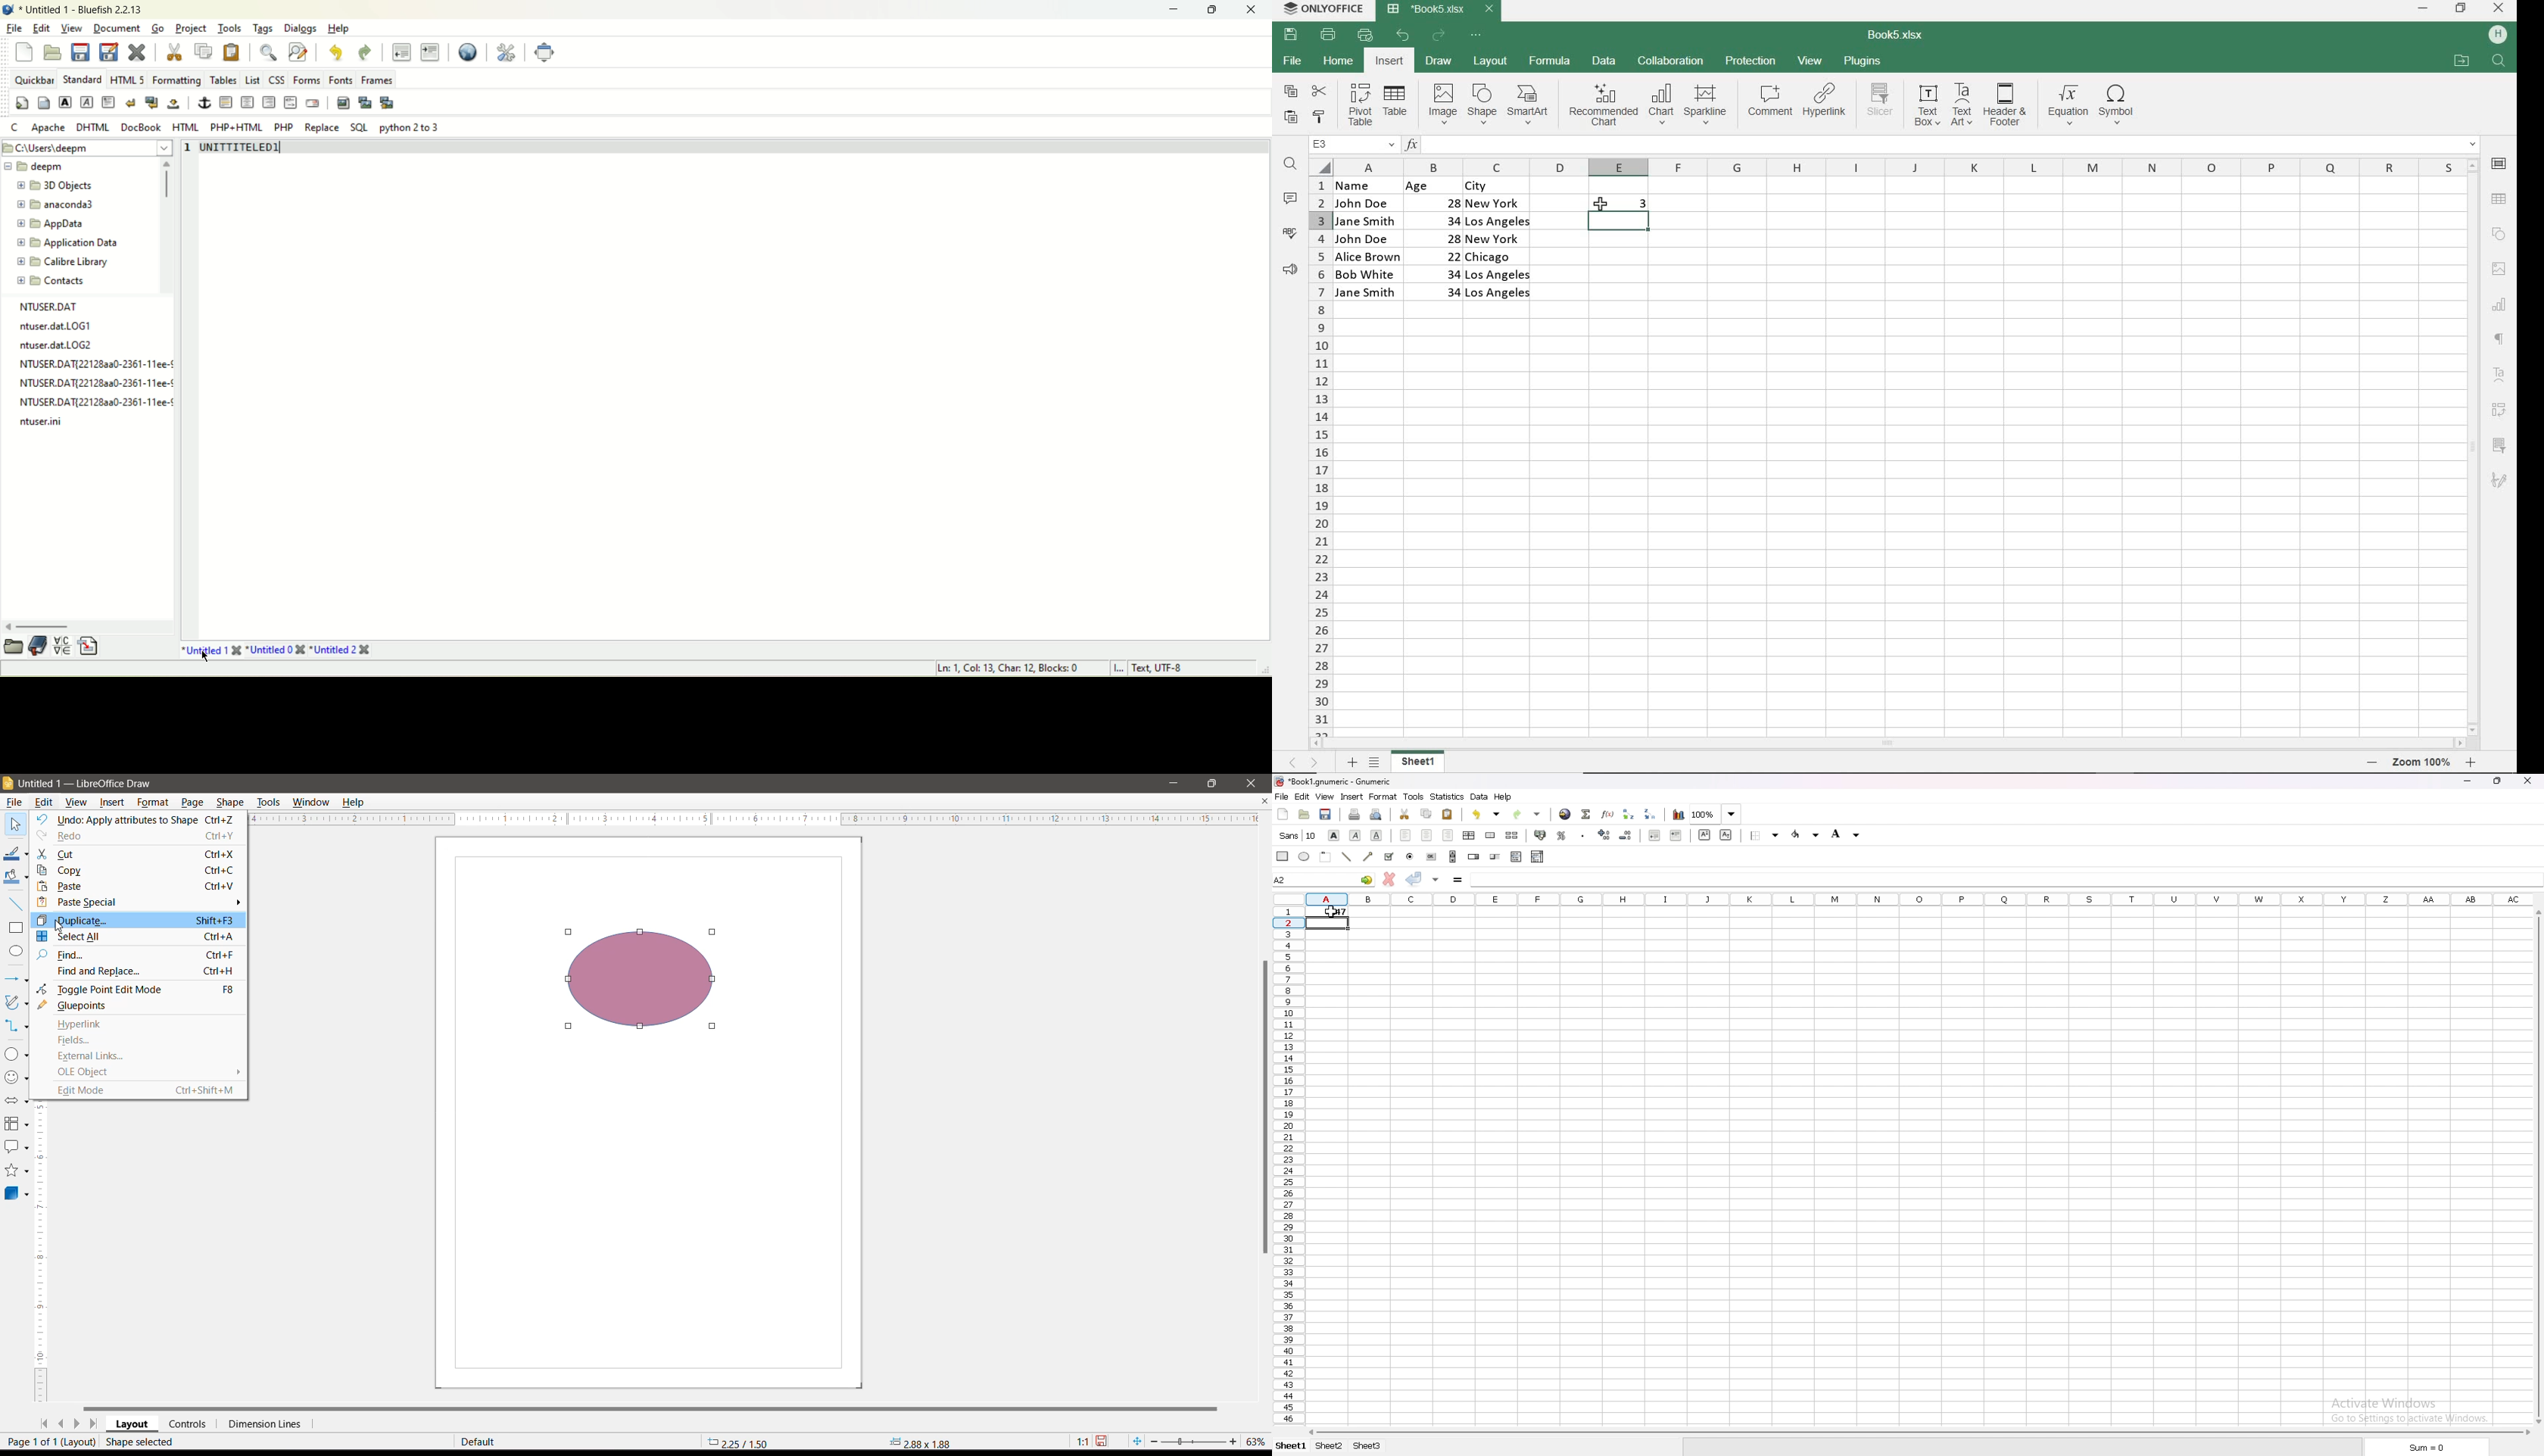 The height and width of the screenshot is (1456, 2548). What do you see at coordinates (1607, 814) in the screenshot?
I see `function` at bounding box center [1607, 814].